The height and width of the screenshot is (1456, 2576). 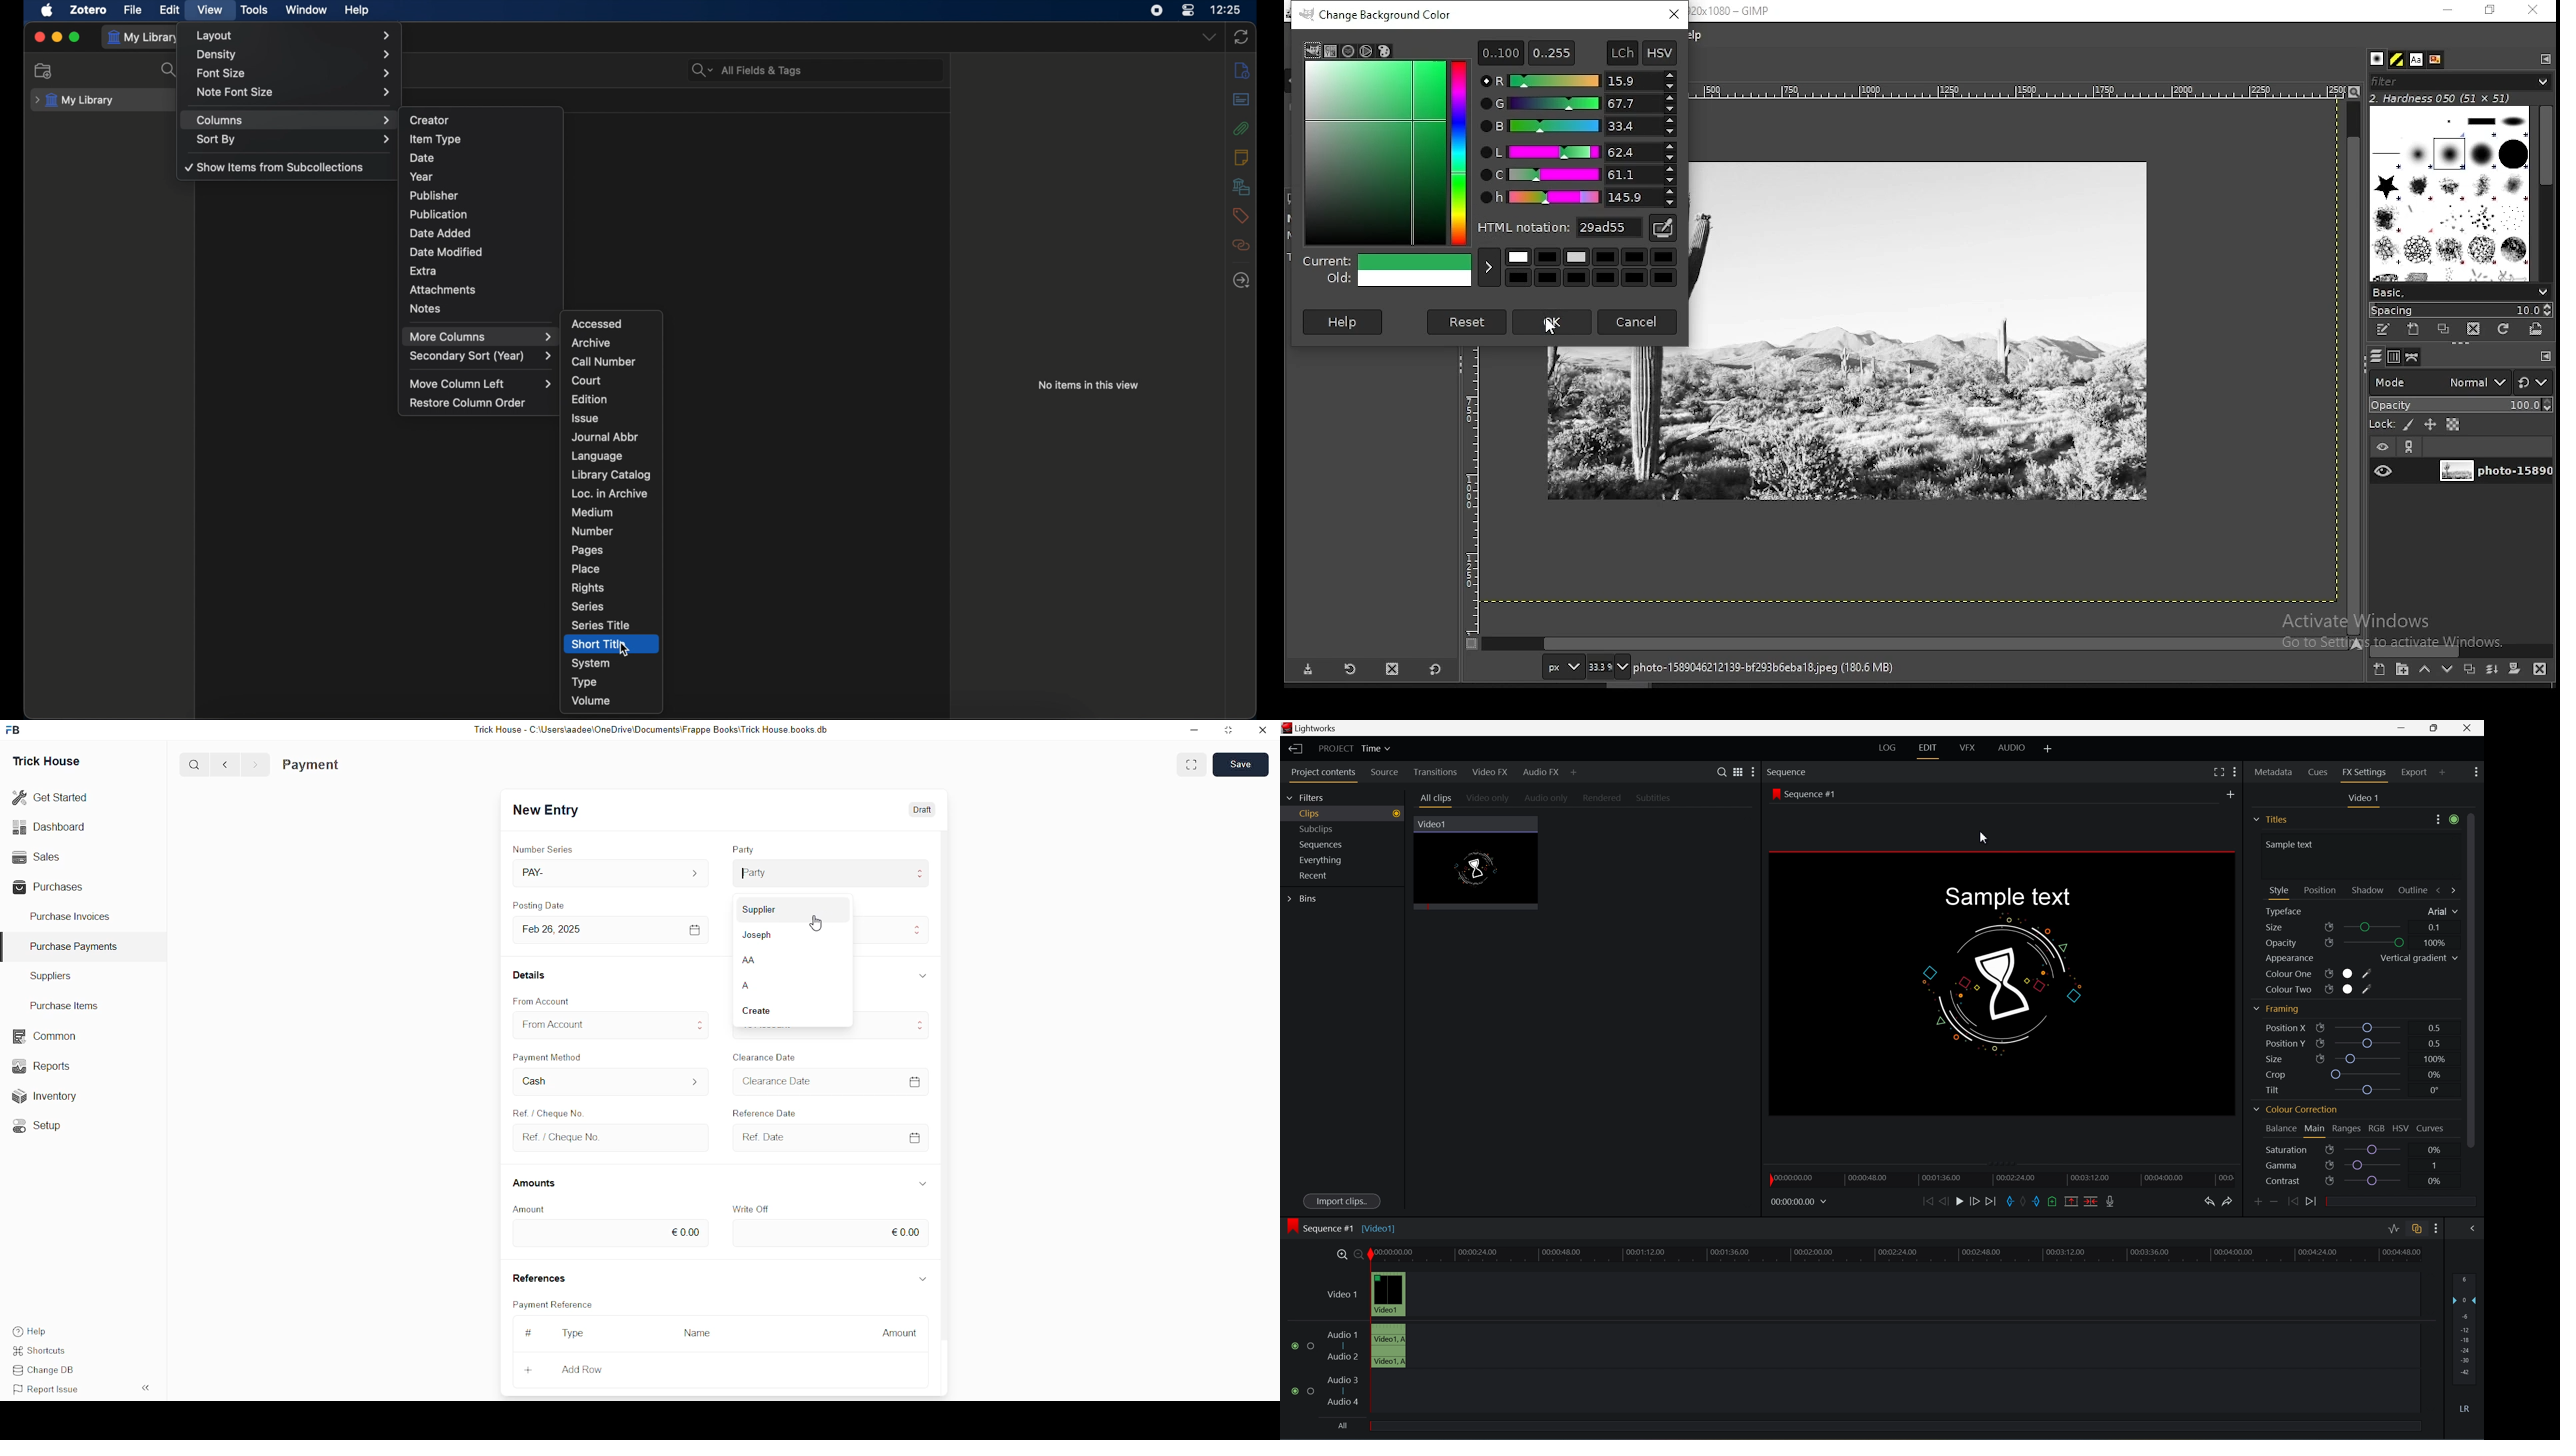 I want to click on Shortcuts, so click(x=40, y=1351).